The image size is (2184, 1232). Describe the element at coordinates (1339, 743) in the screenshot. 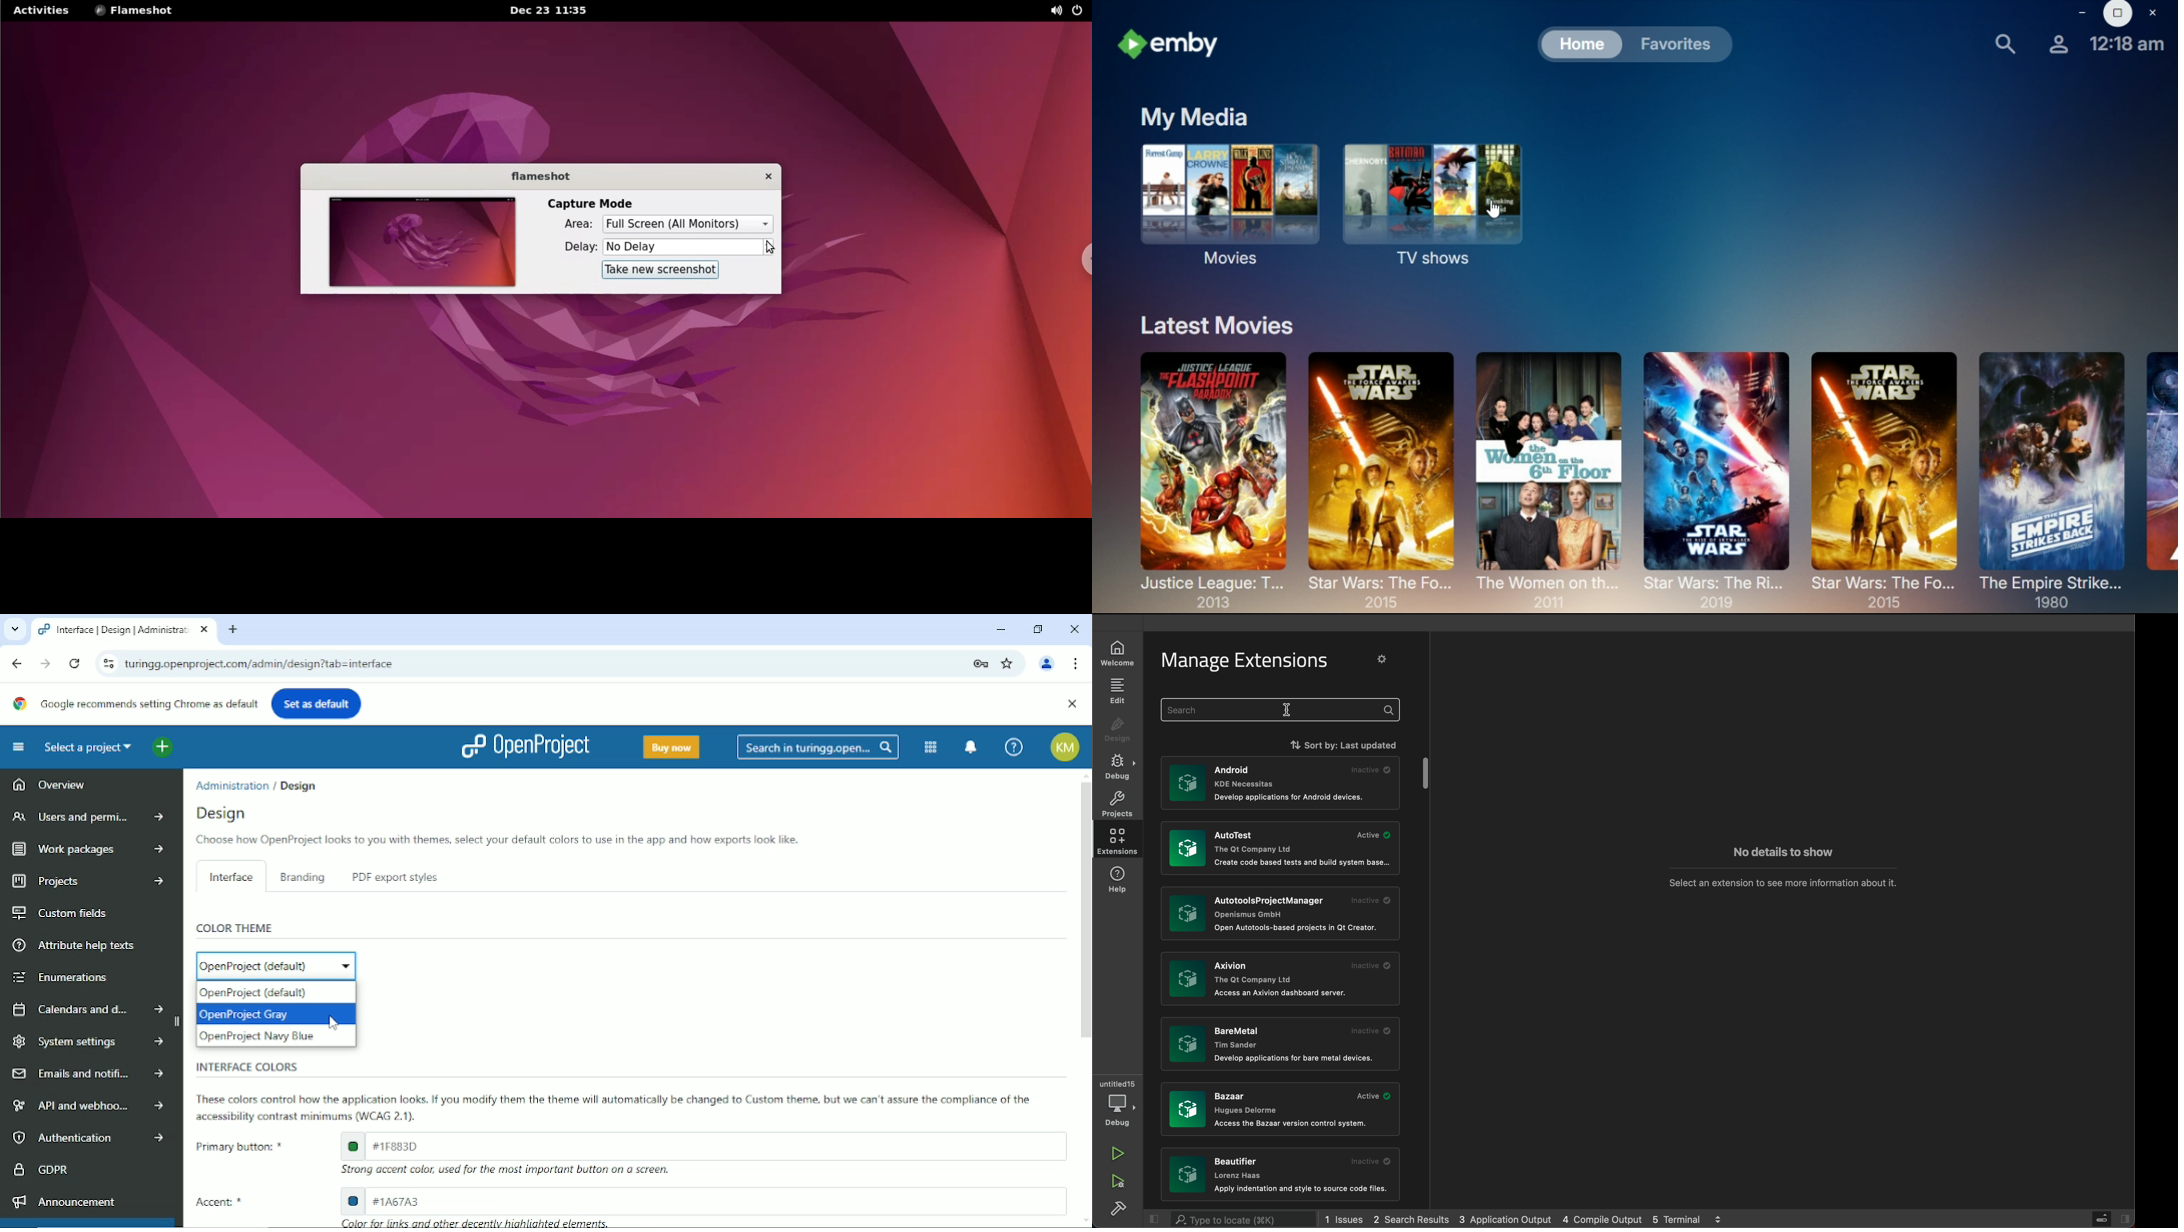

I see `sort` at that location.